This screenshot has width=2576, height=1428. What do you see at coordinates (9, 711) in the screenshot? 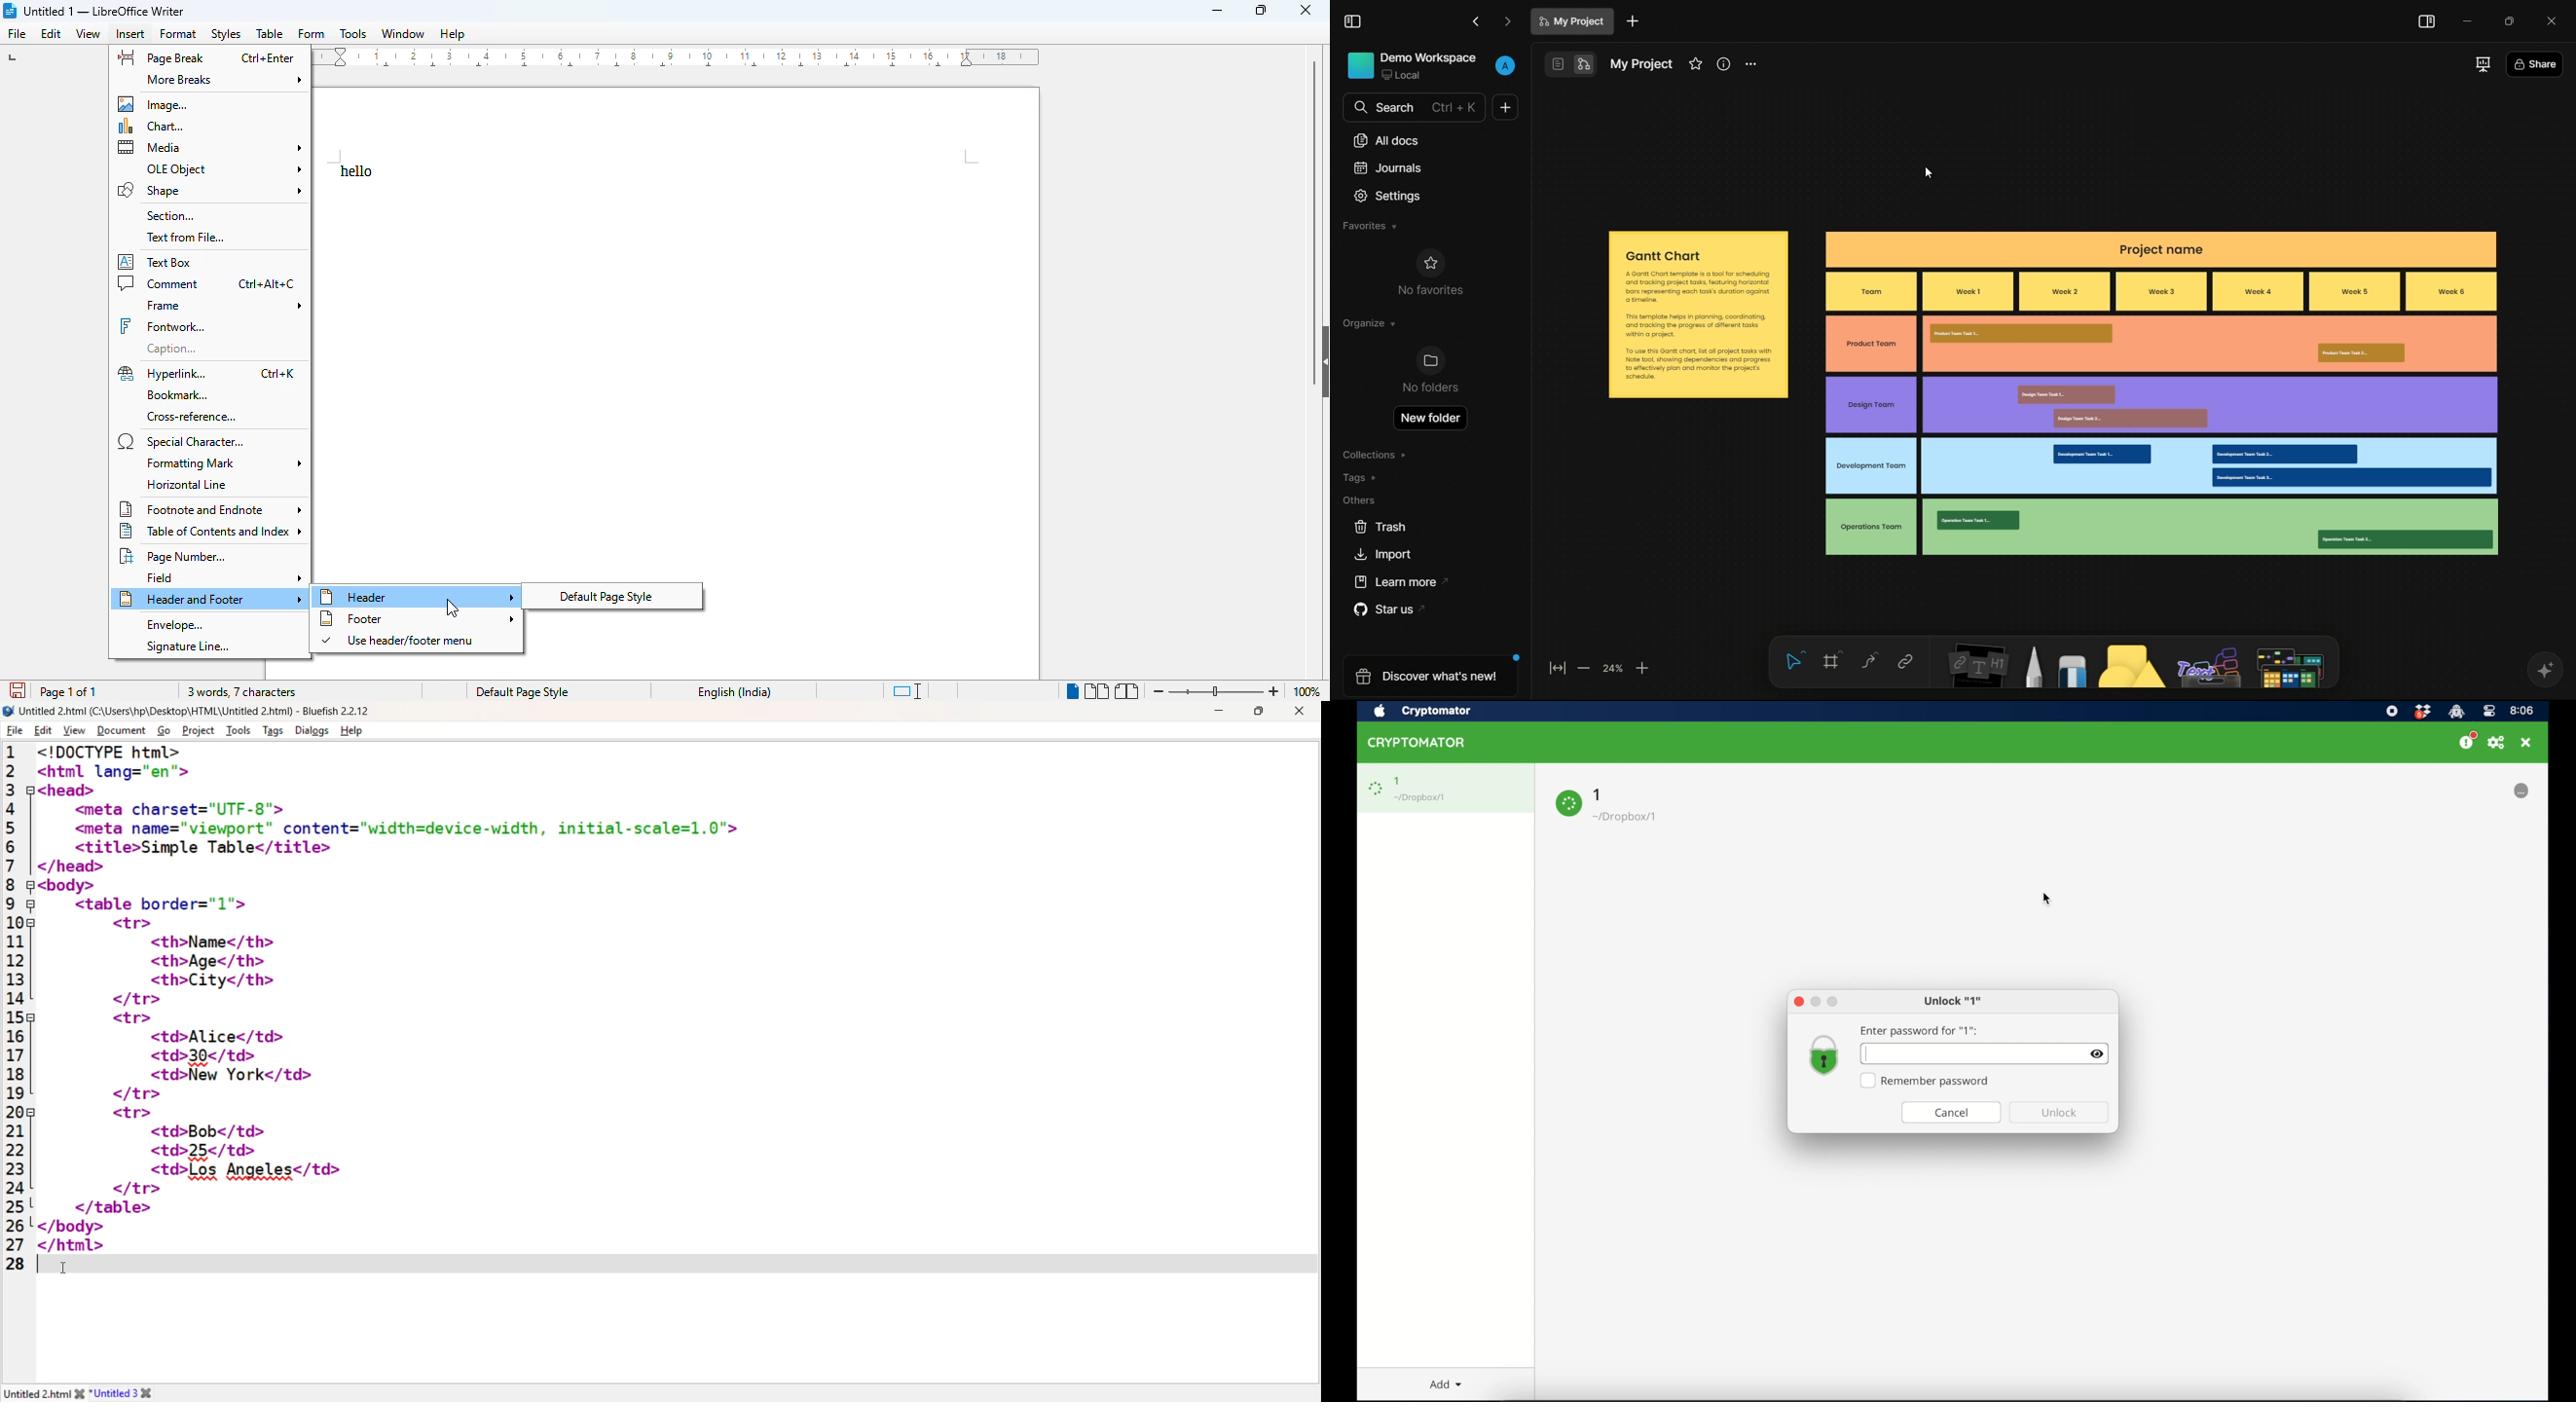
I see `Logo` at bounding box center [9, 711].